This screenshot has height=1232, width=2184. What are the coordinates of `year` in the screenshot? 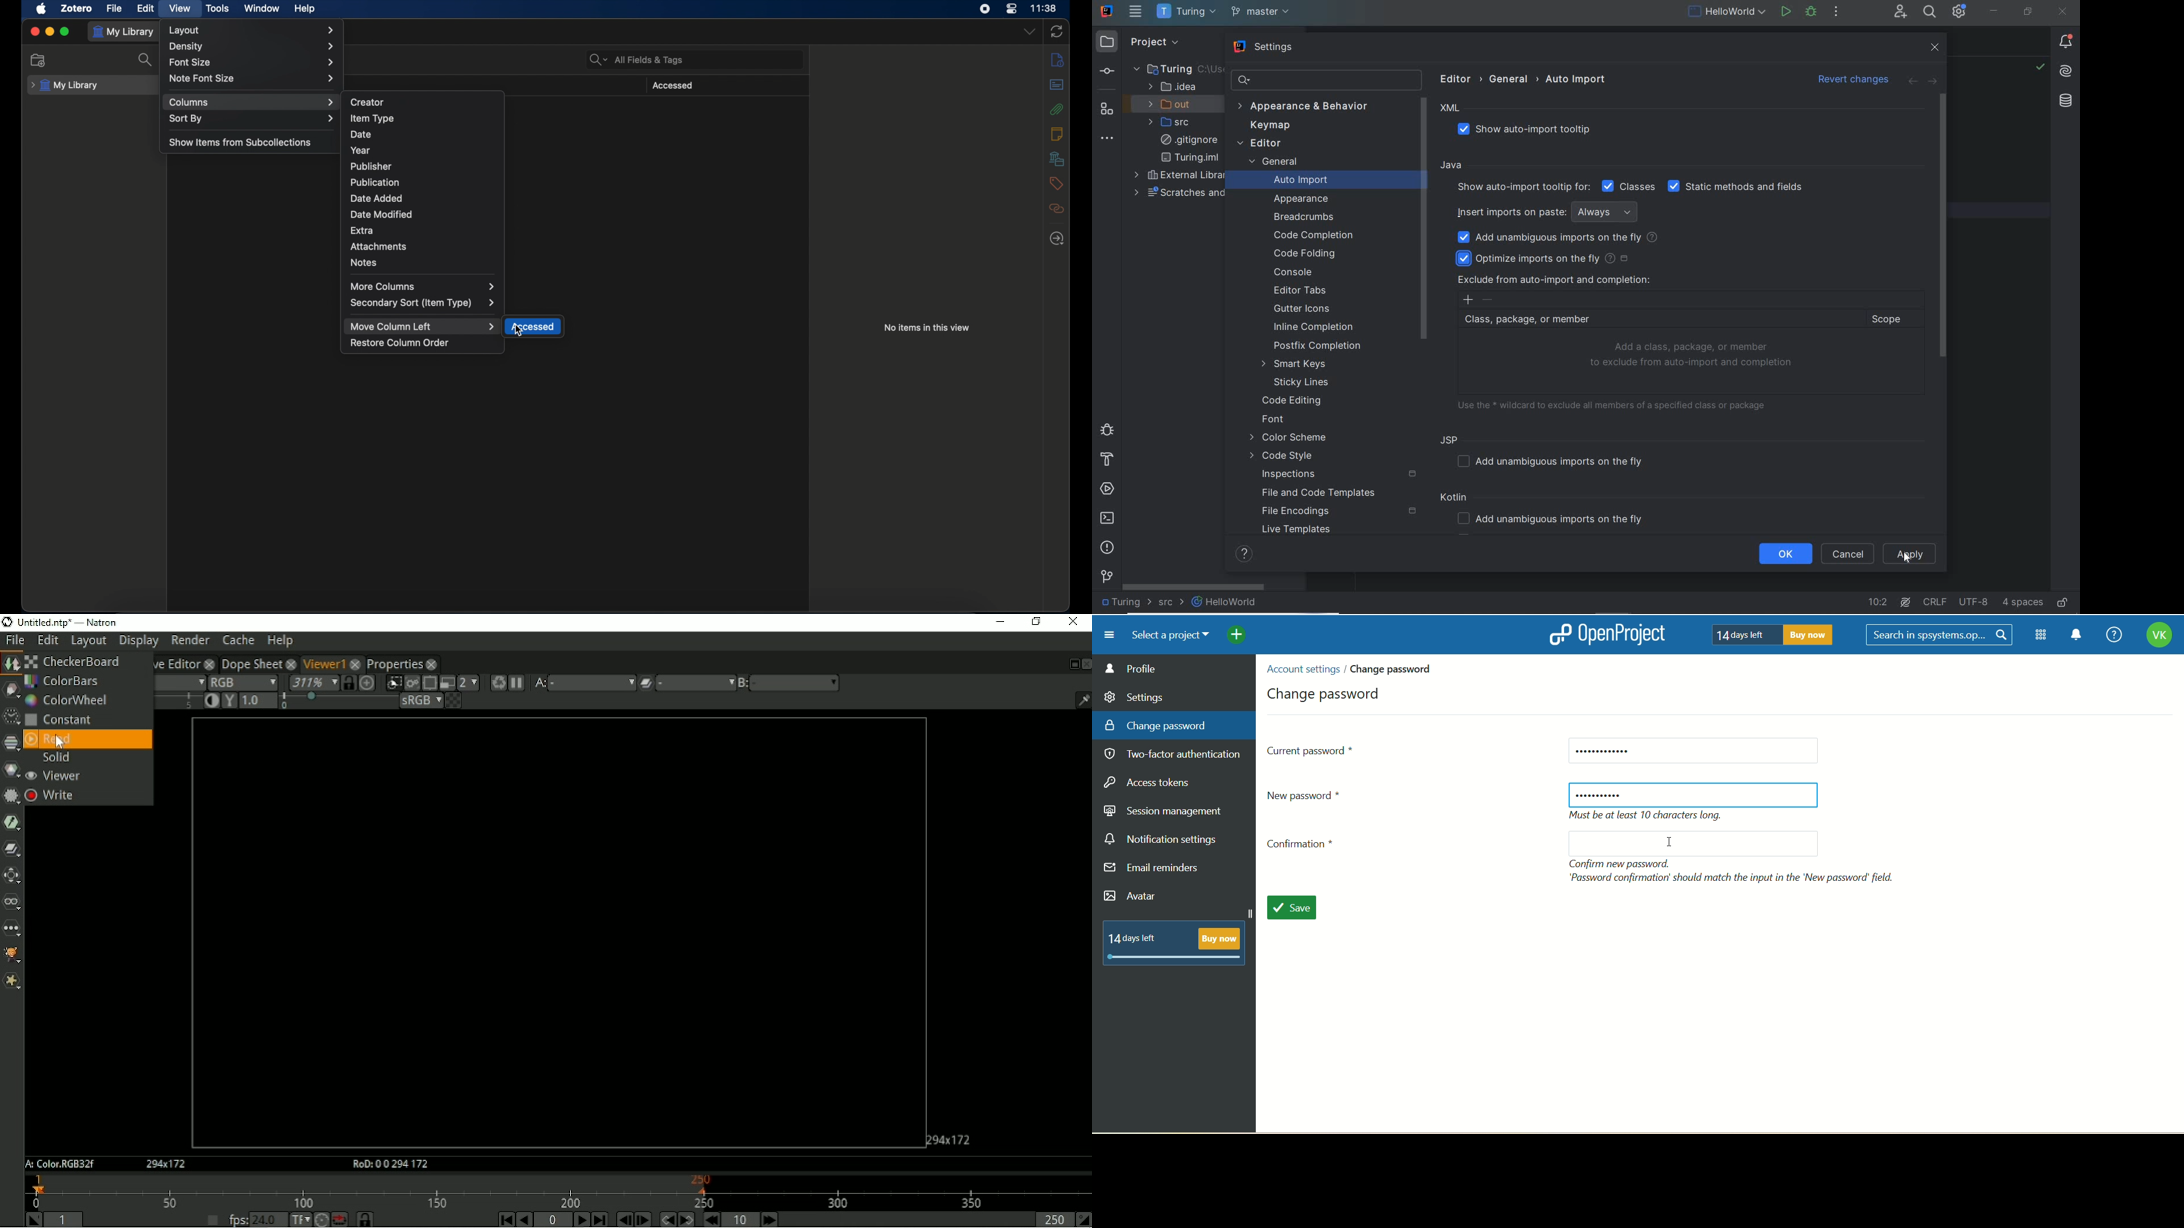 It's located at (360, 150).